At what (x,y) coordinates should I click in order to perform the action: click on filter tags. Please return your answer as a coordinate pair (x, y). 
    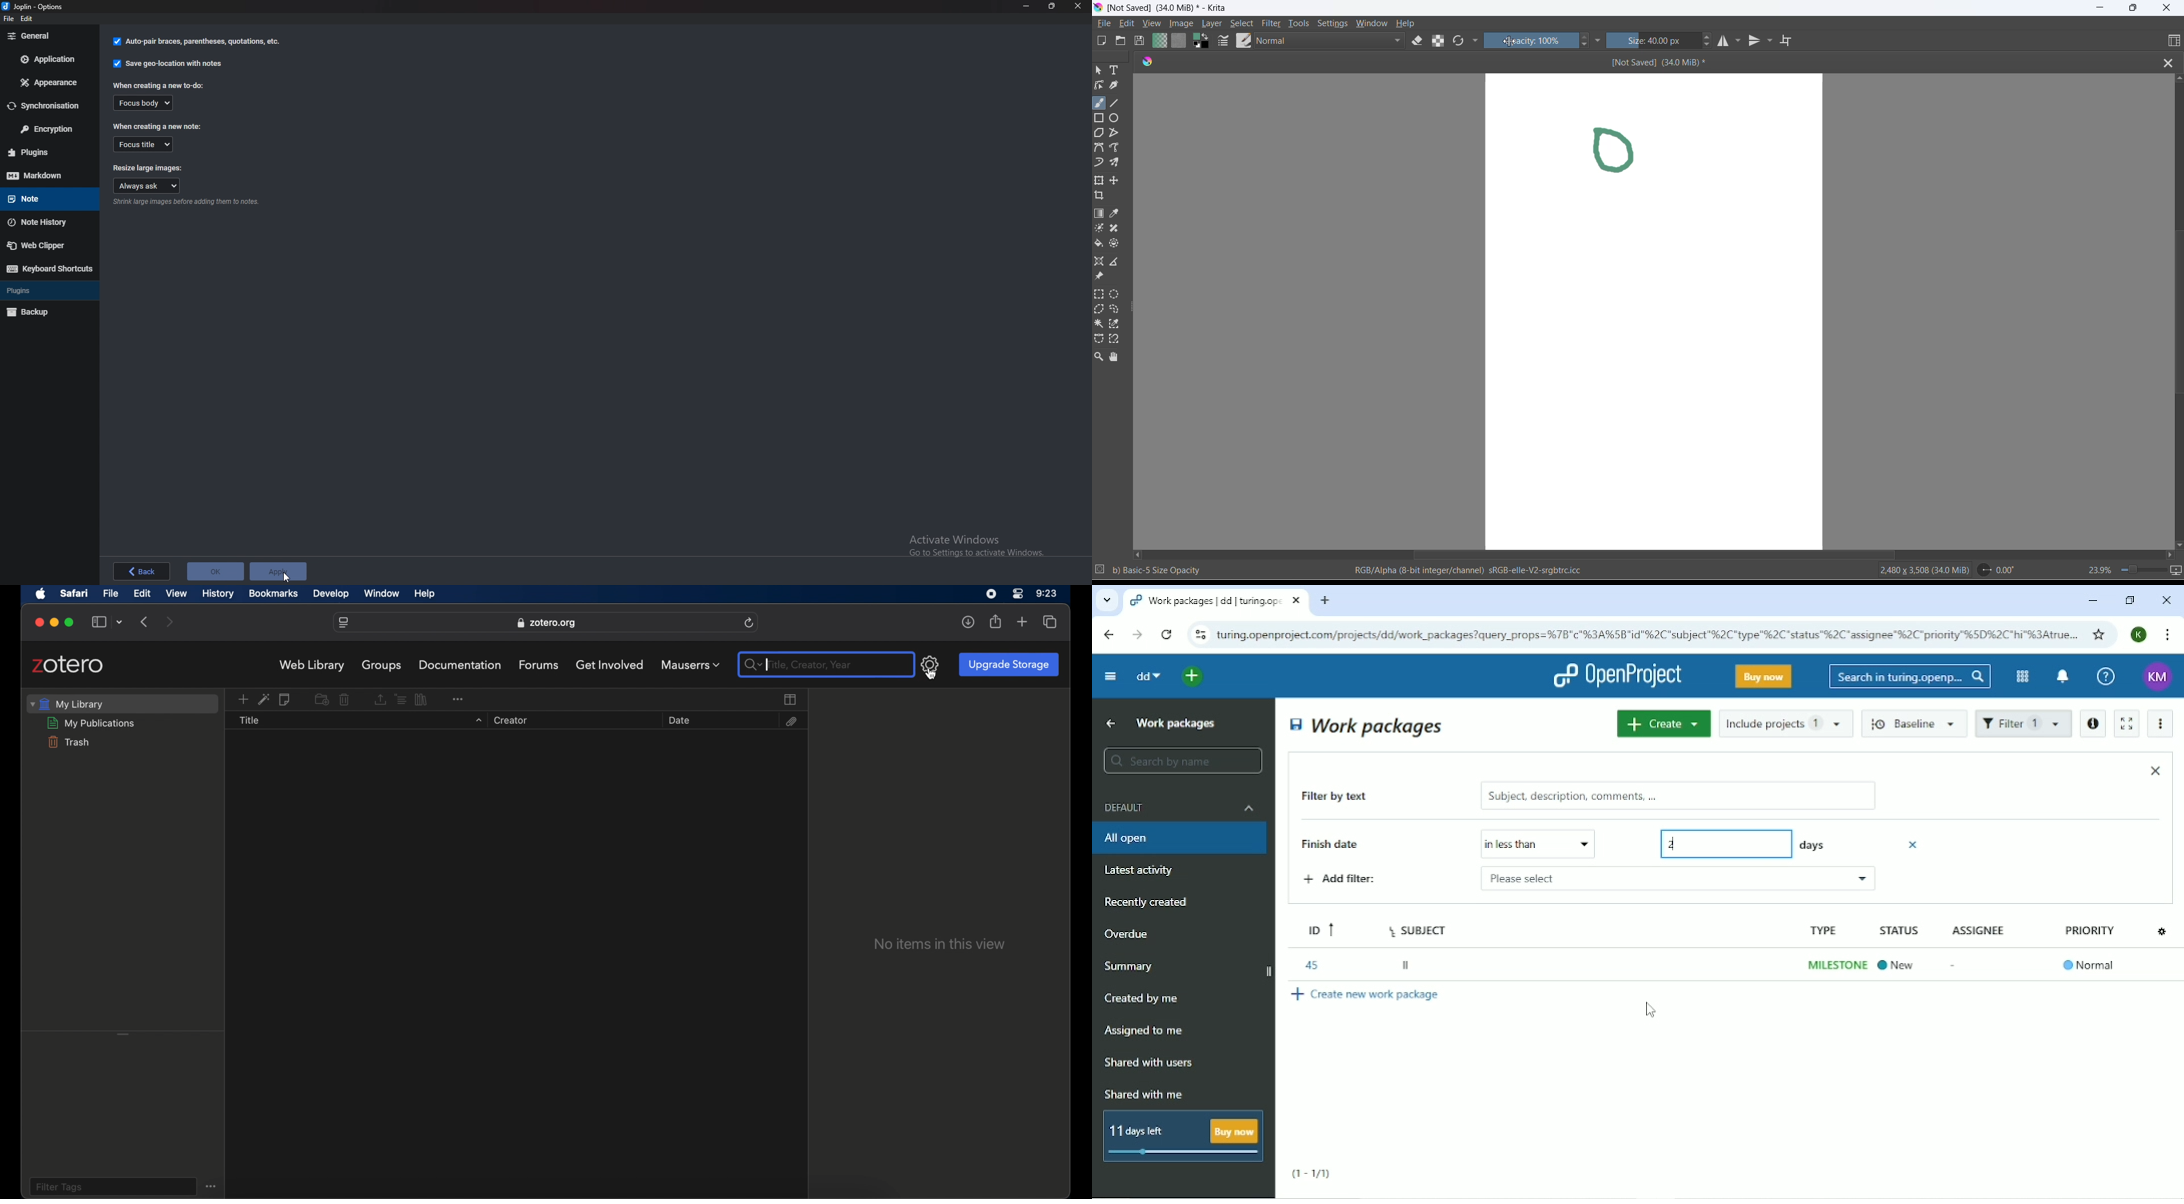
    Looking at the image, I should click on (59, 1186).